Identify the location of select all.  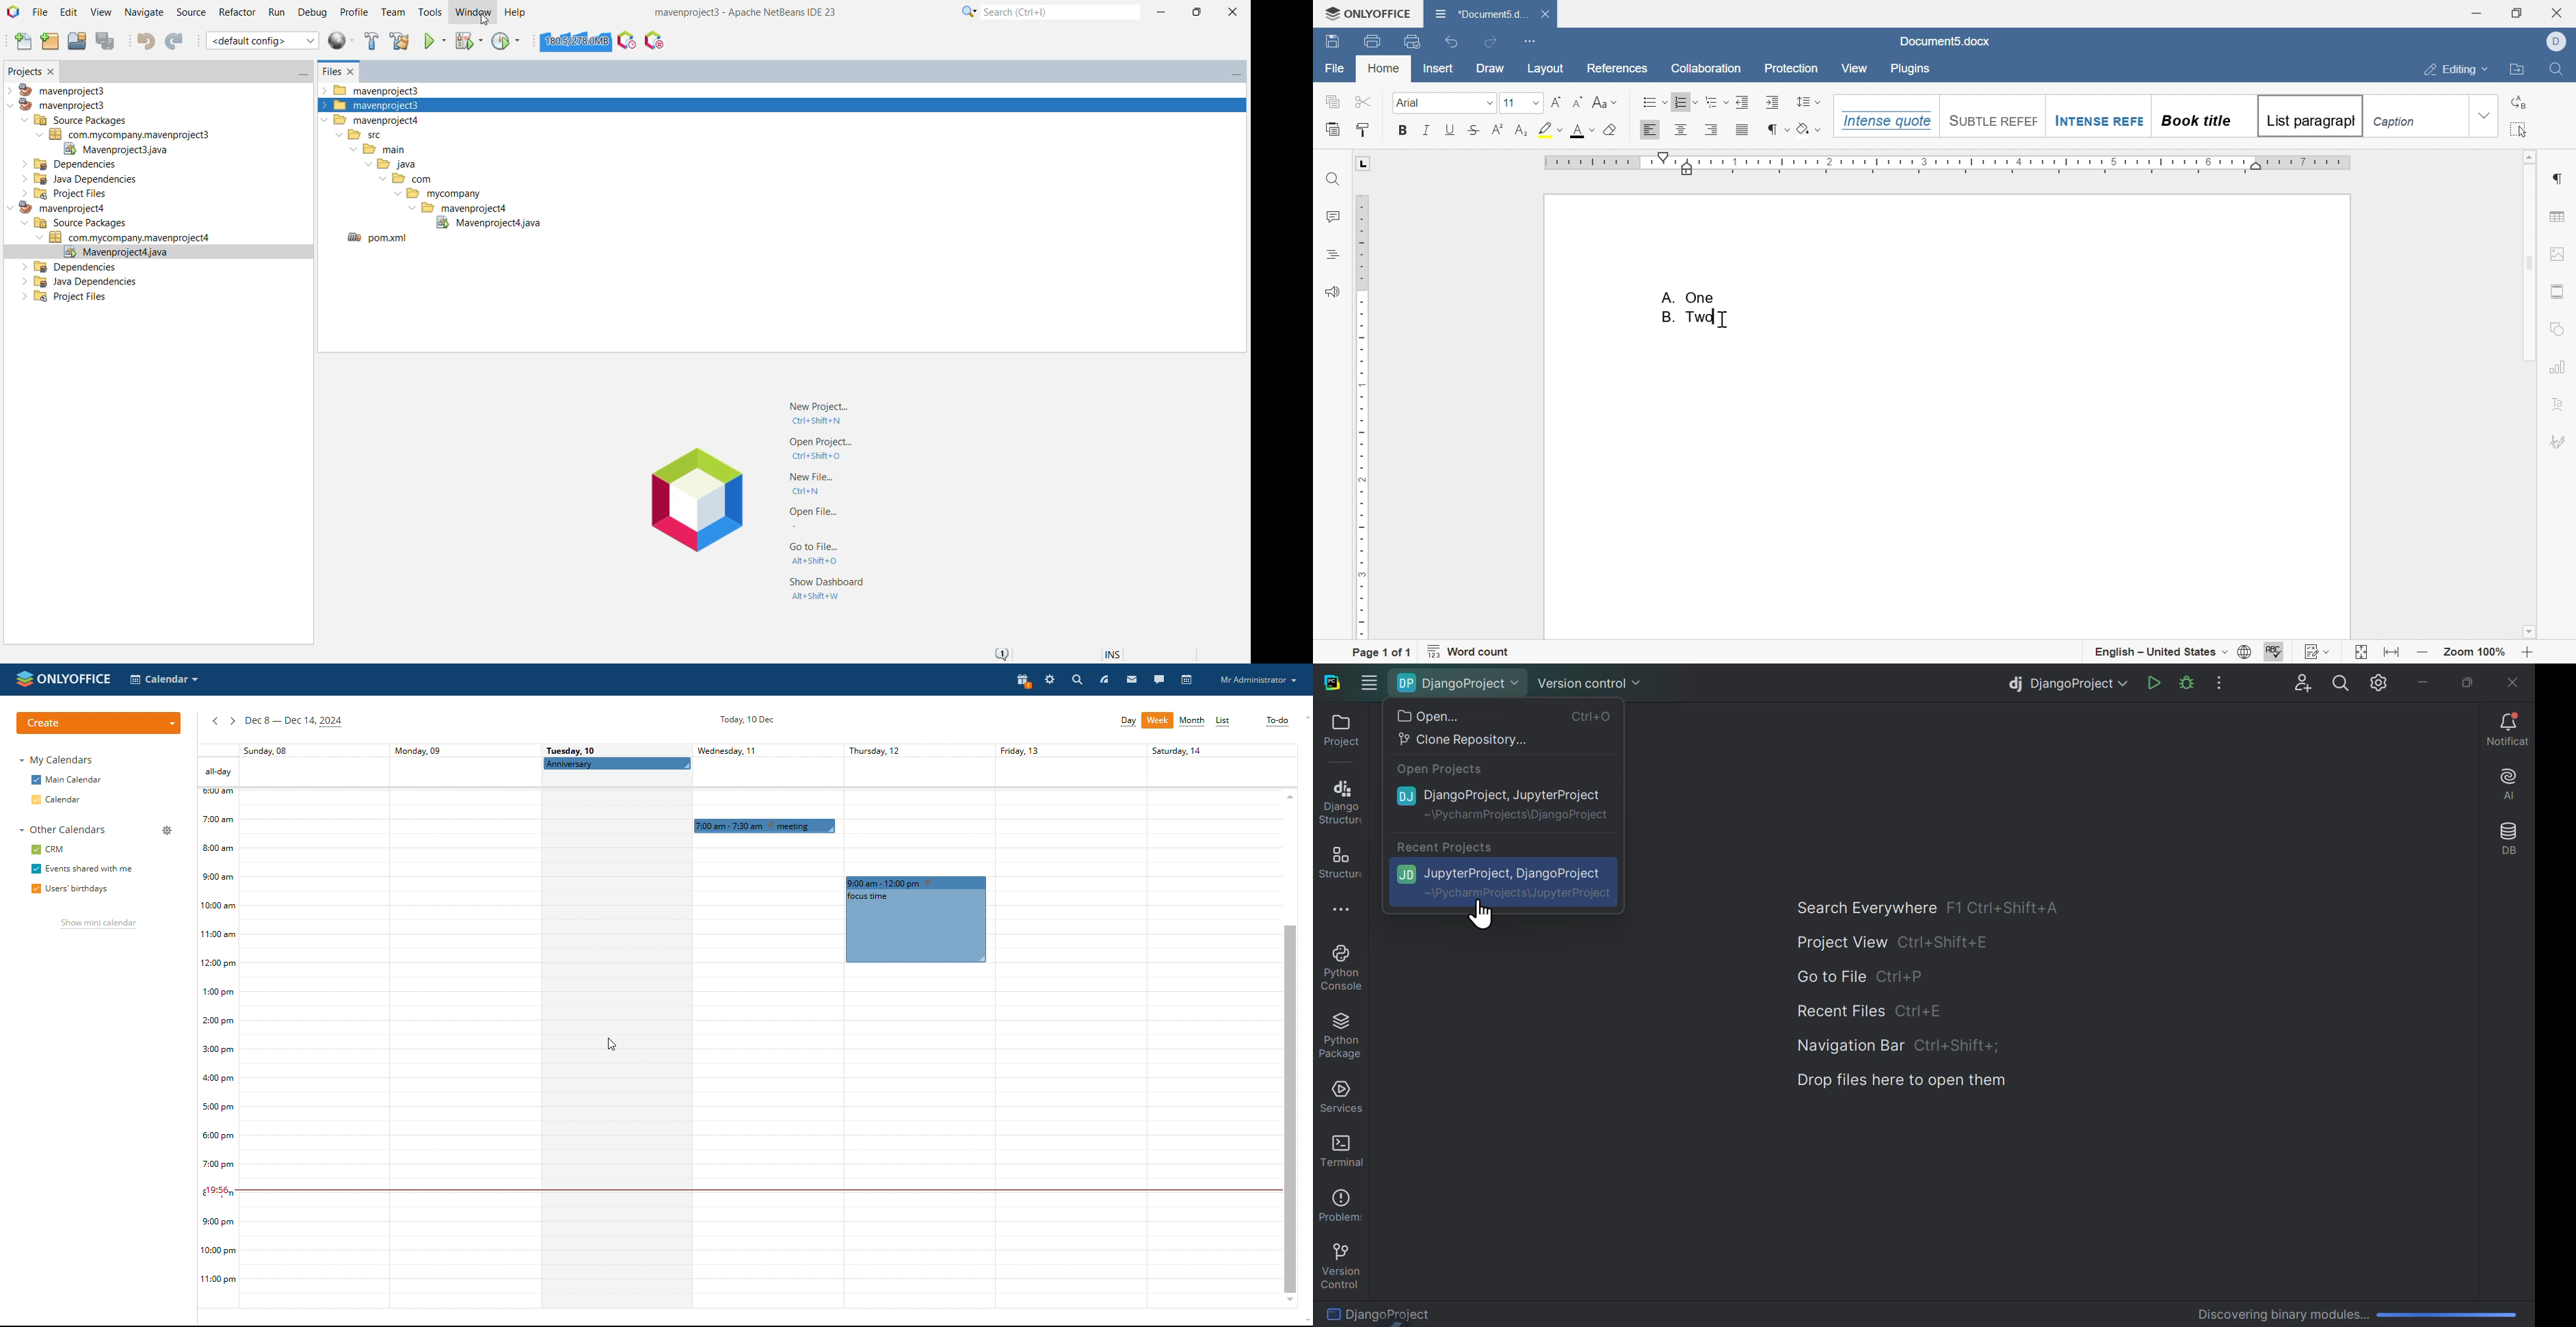
(2520, 129).